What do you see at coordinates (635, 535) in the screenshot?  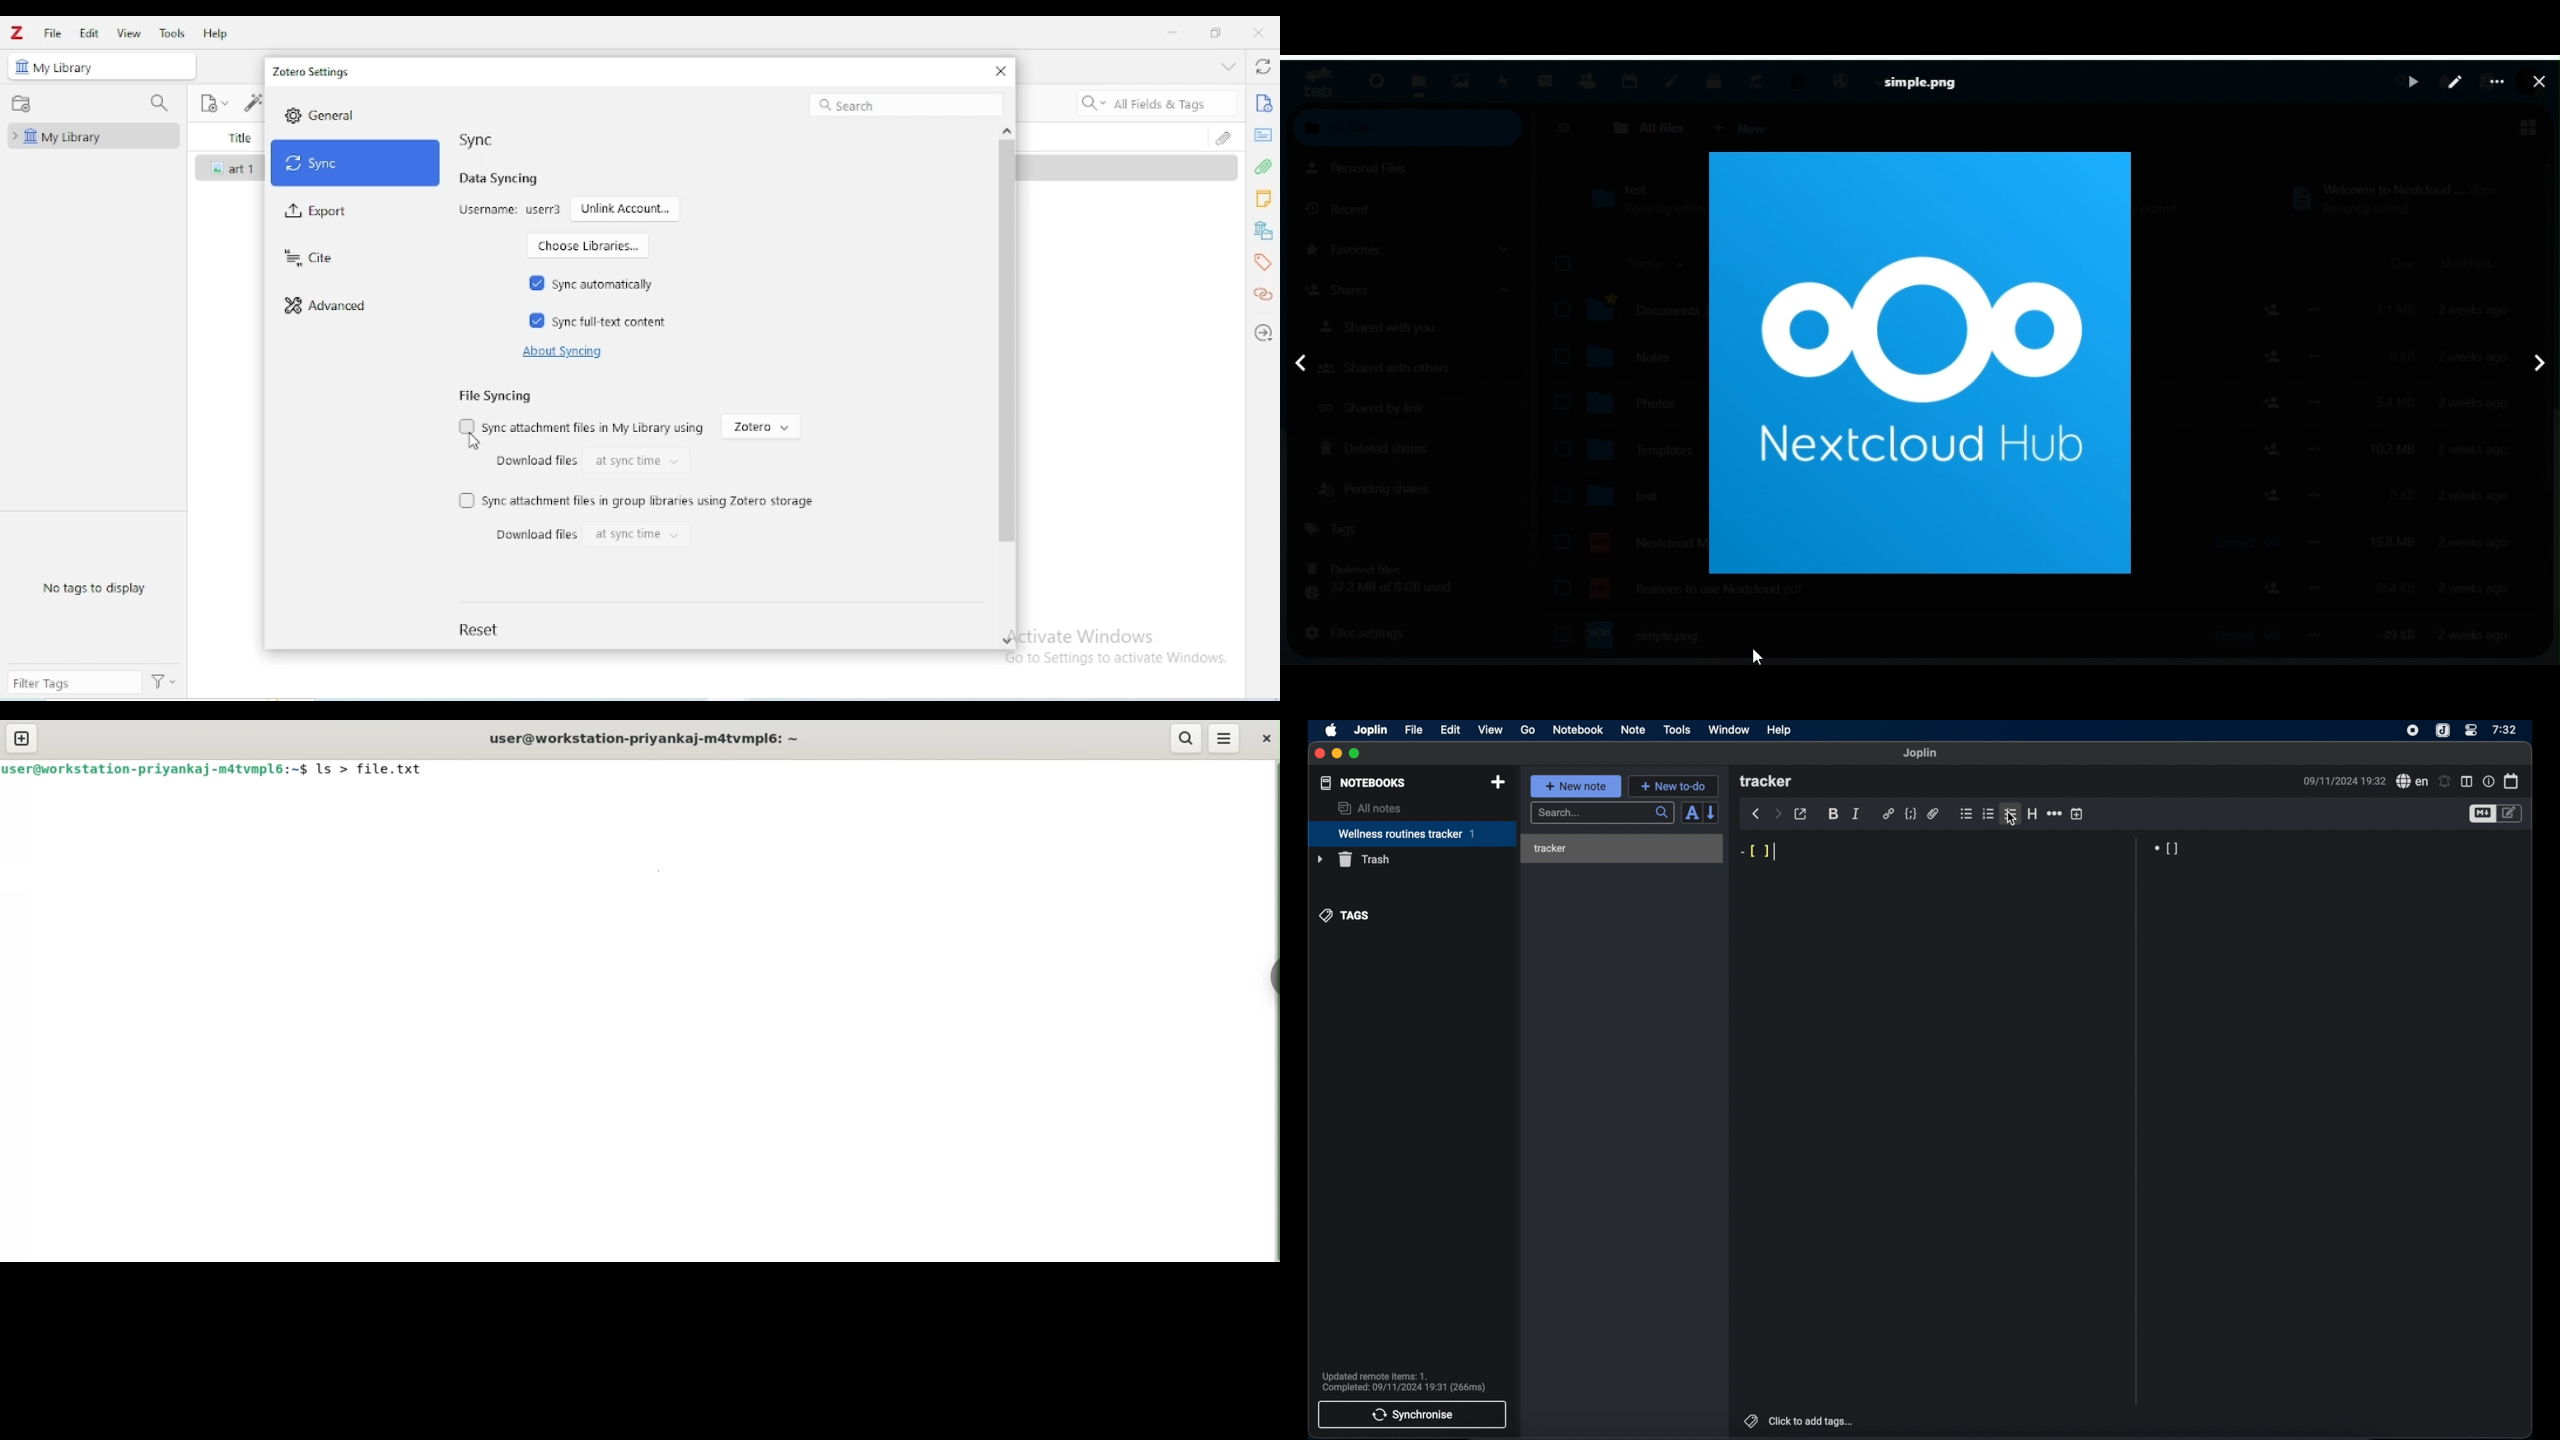 I see `at sync time` at bounding box center [635, 535].